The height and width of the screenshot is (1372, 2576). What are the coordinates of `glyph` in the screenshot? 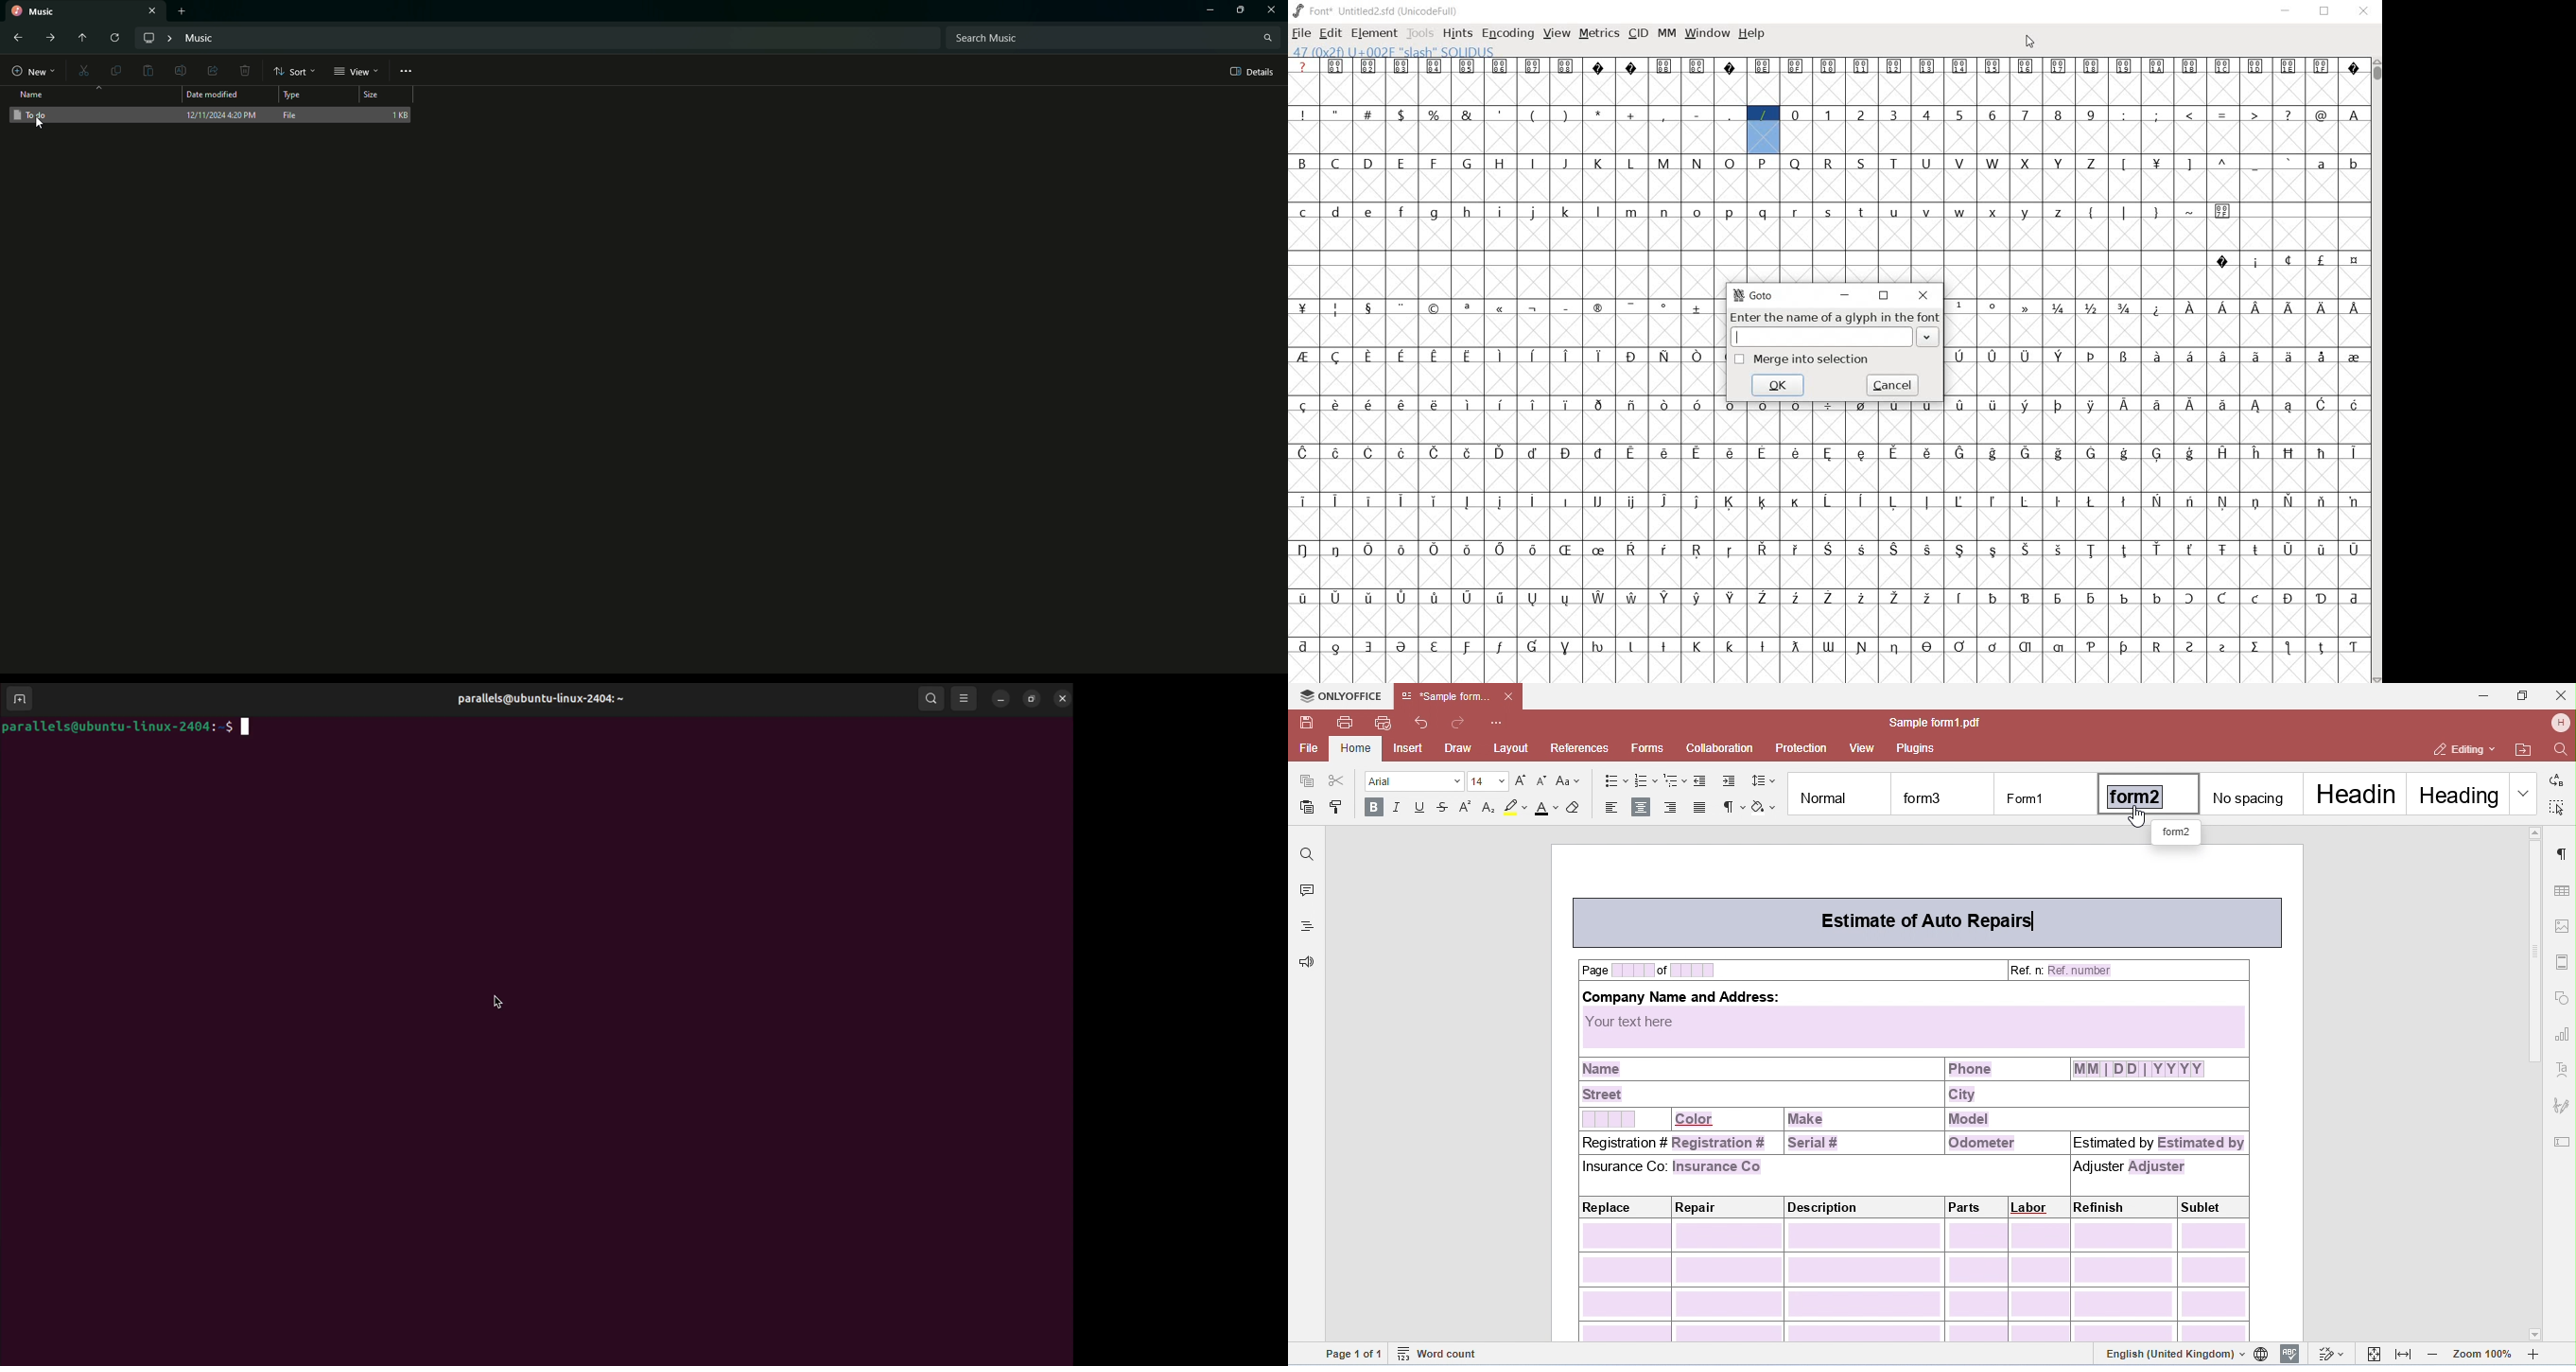 It's located at (2322, 551).